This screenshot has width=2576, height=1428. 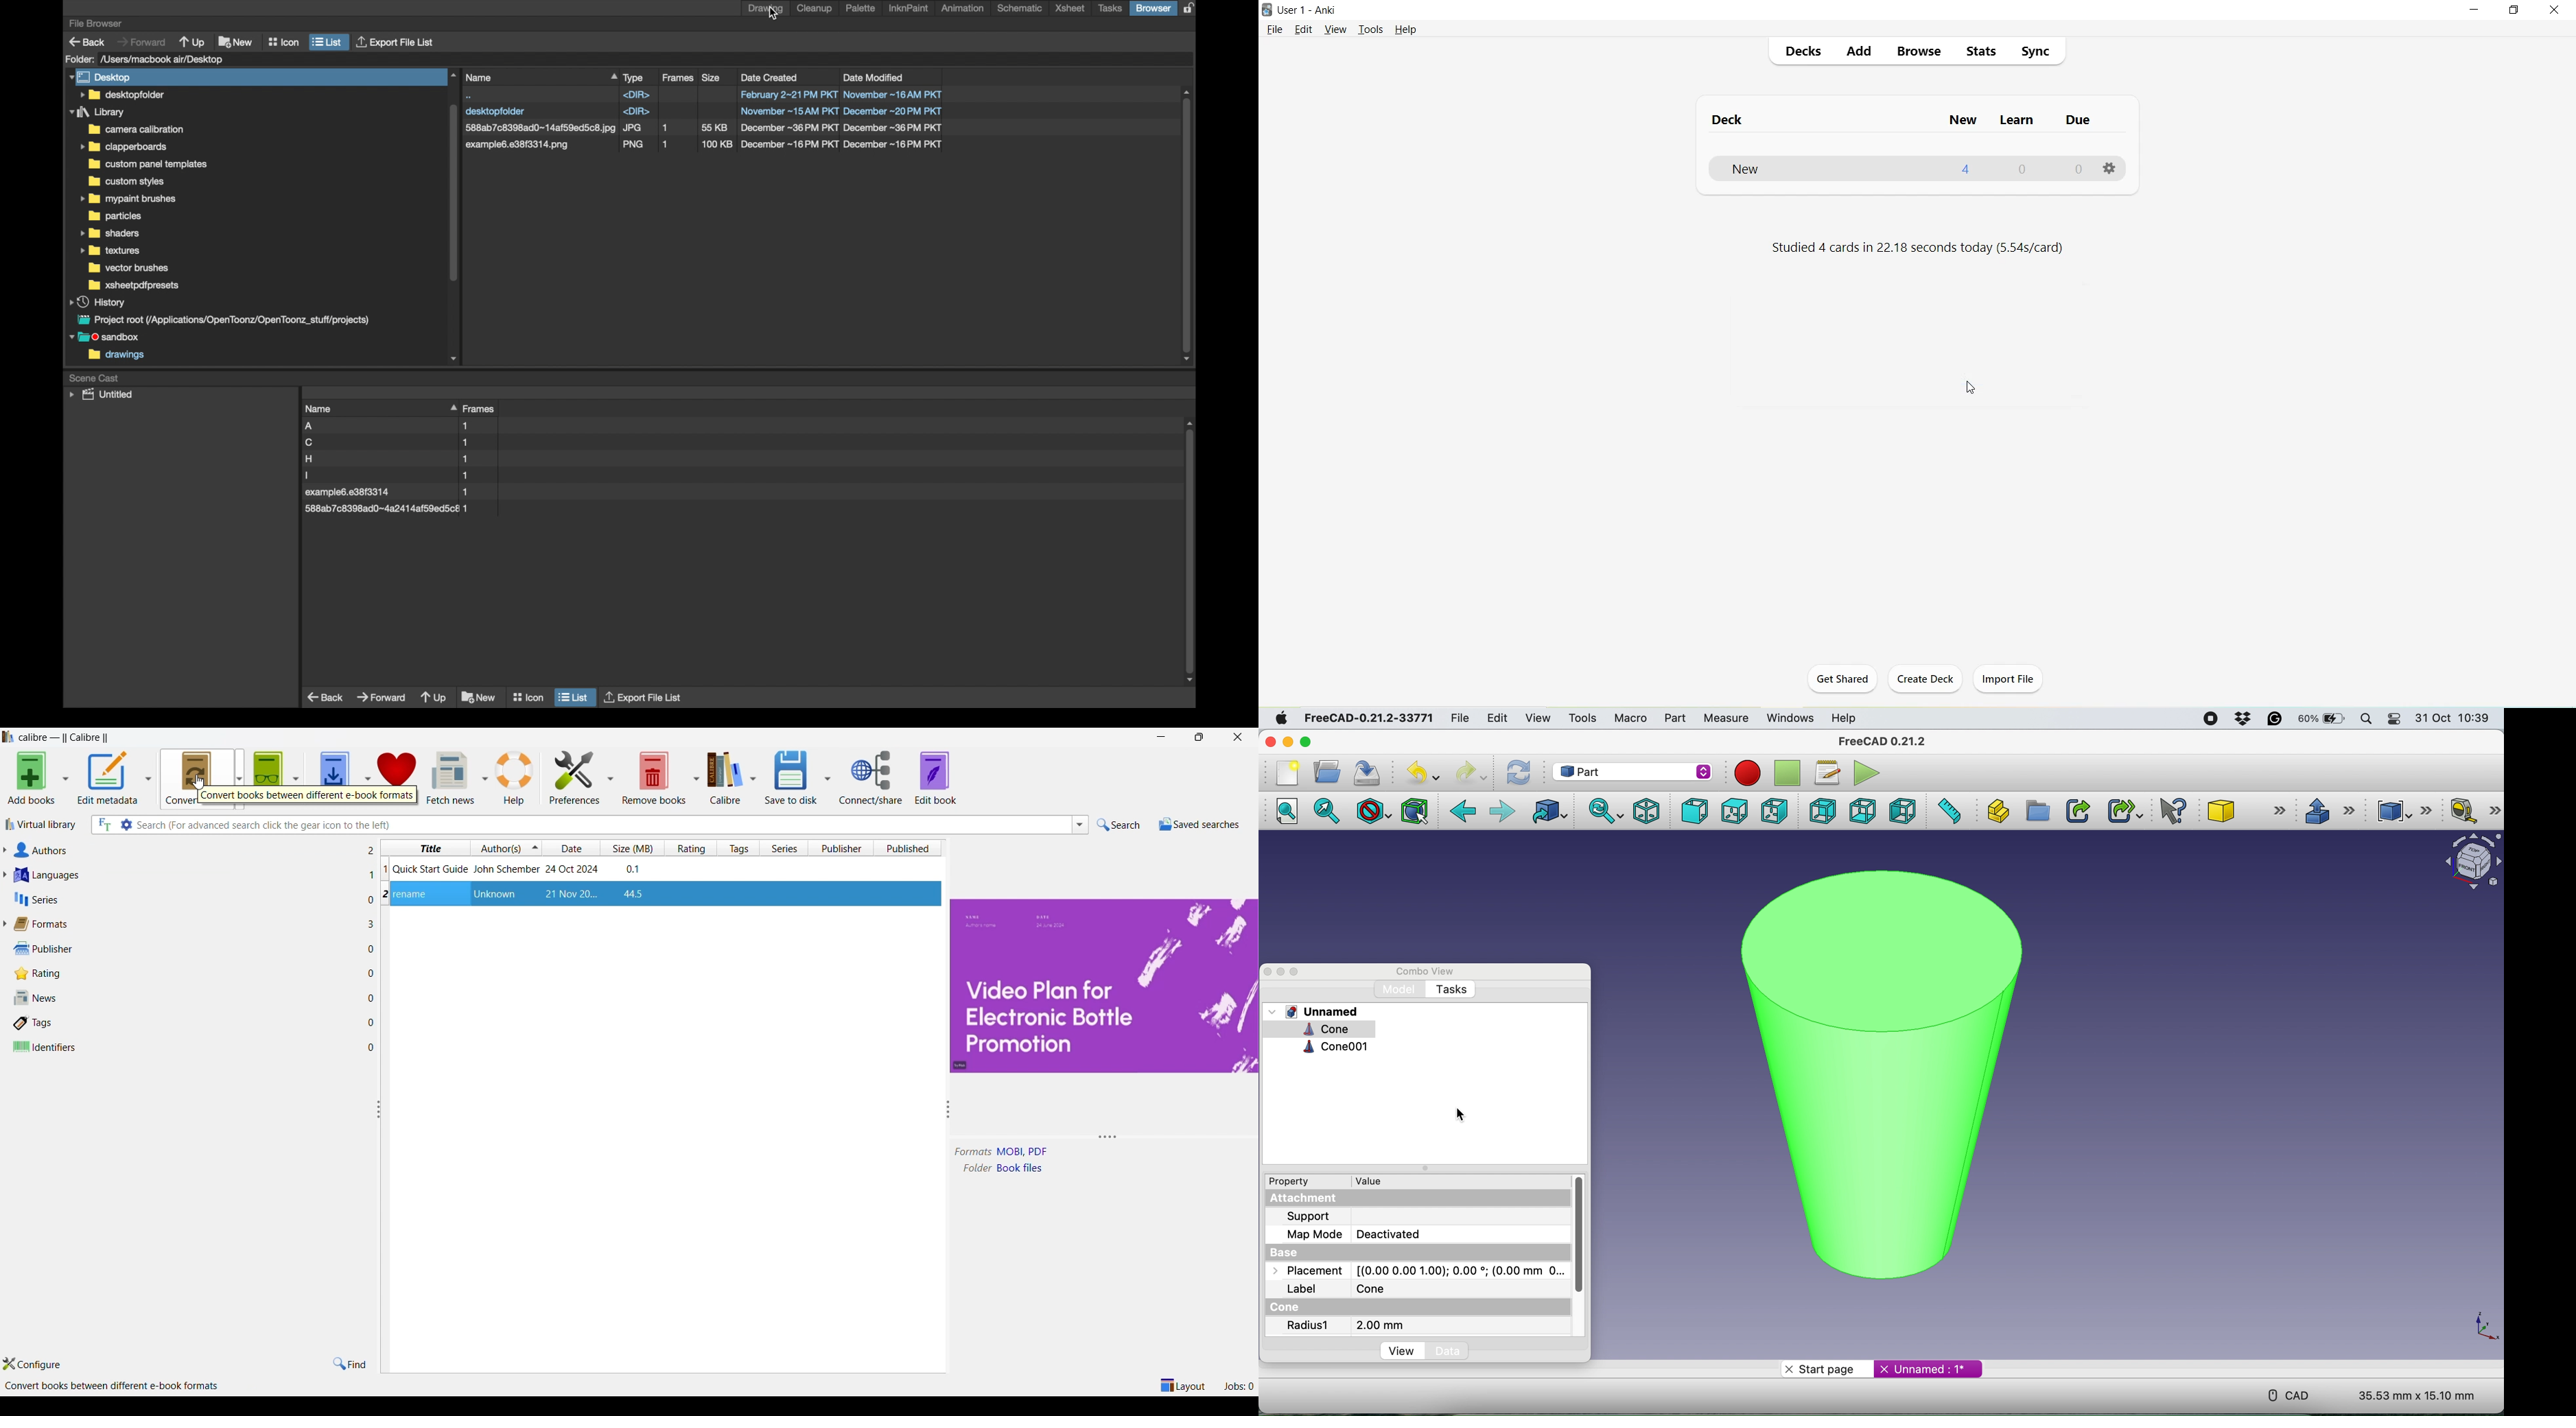 I want to click on measure distance, so click(x=1949, y=812).